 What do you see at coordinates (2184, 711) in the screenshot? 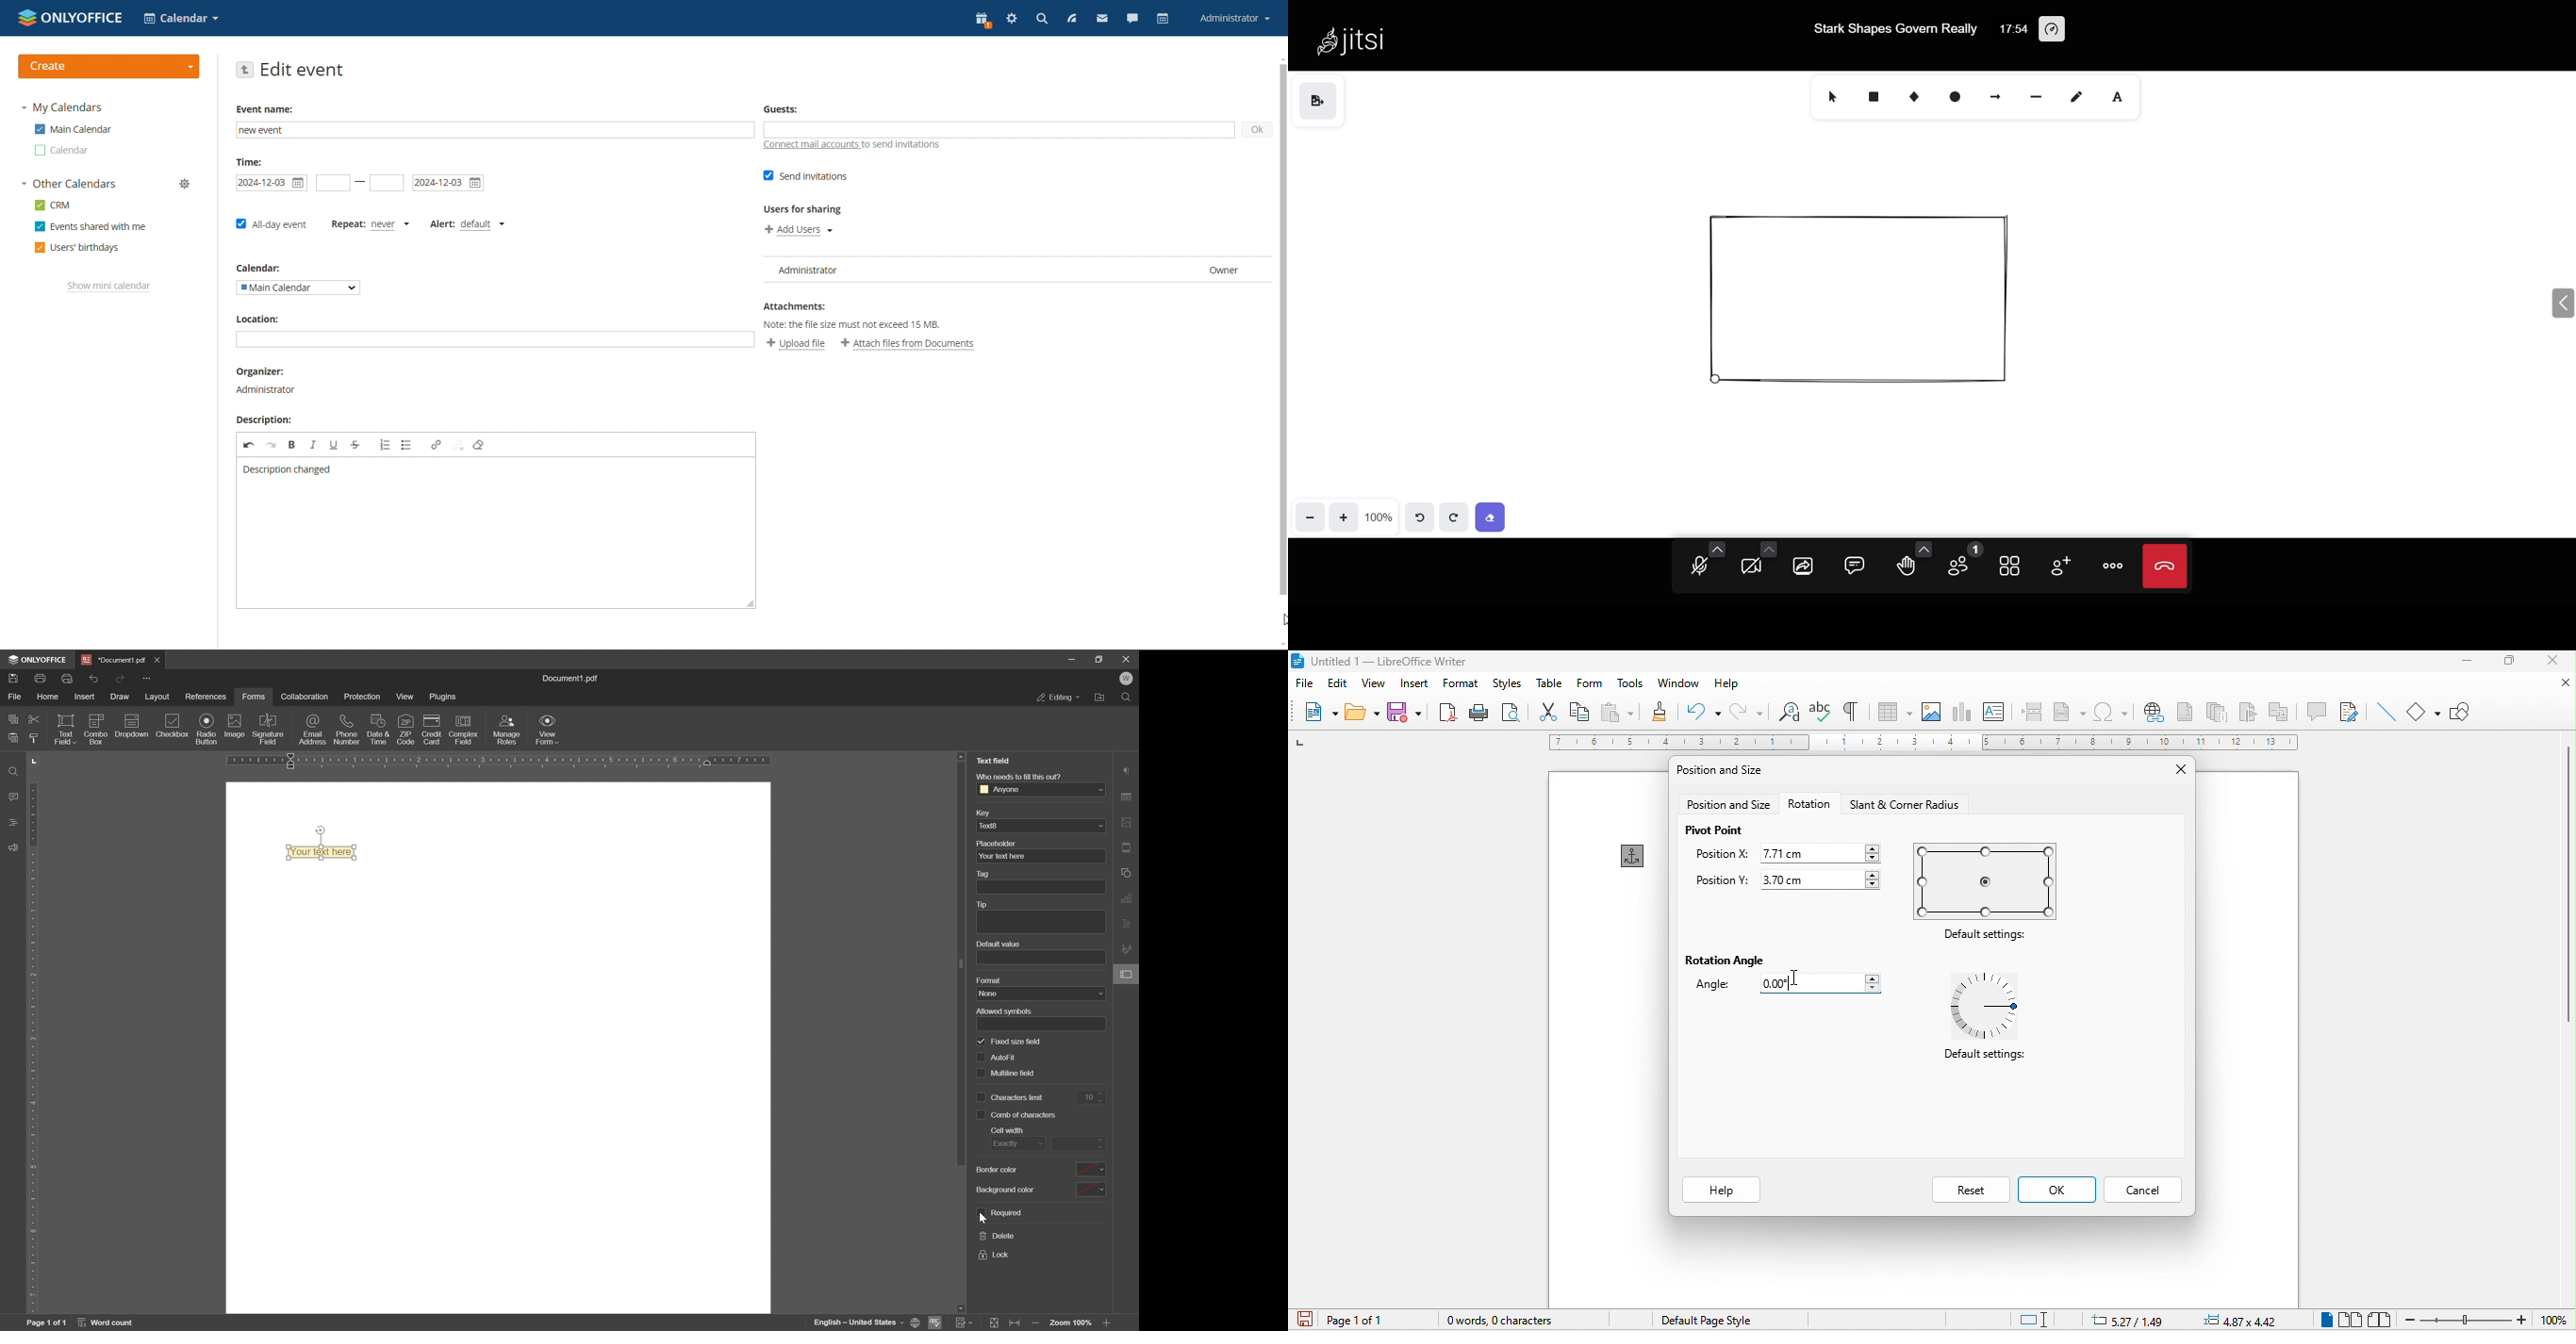
I see `footnote` at bounding box center [2184, 711].